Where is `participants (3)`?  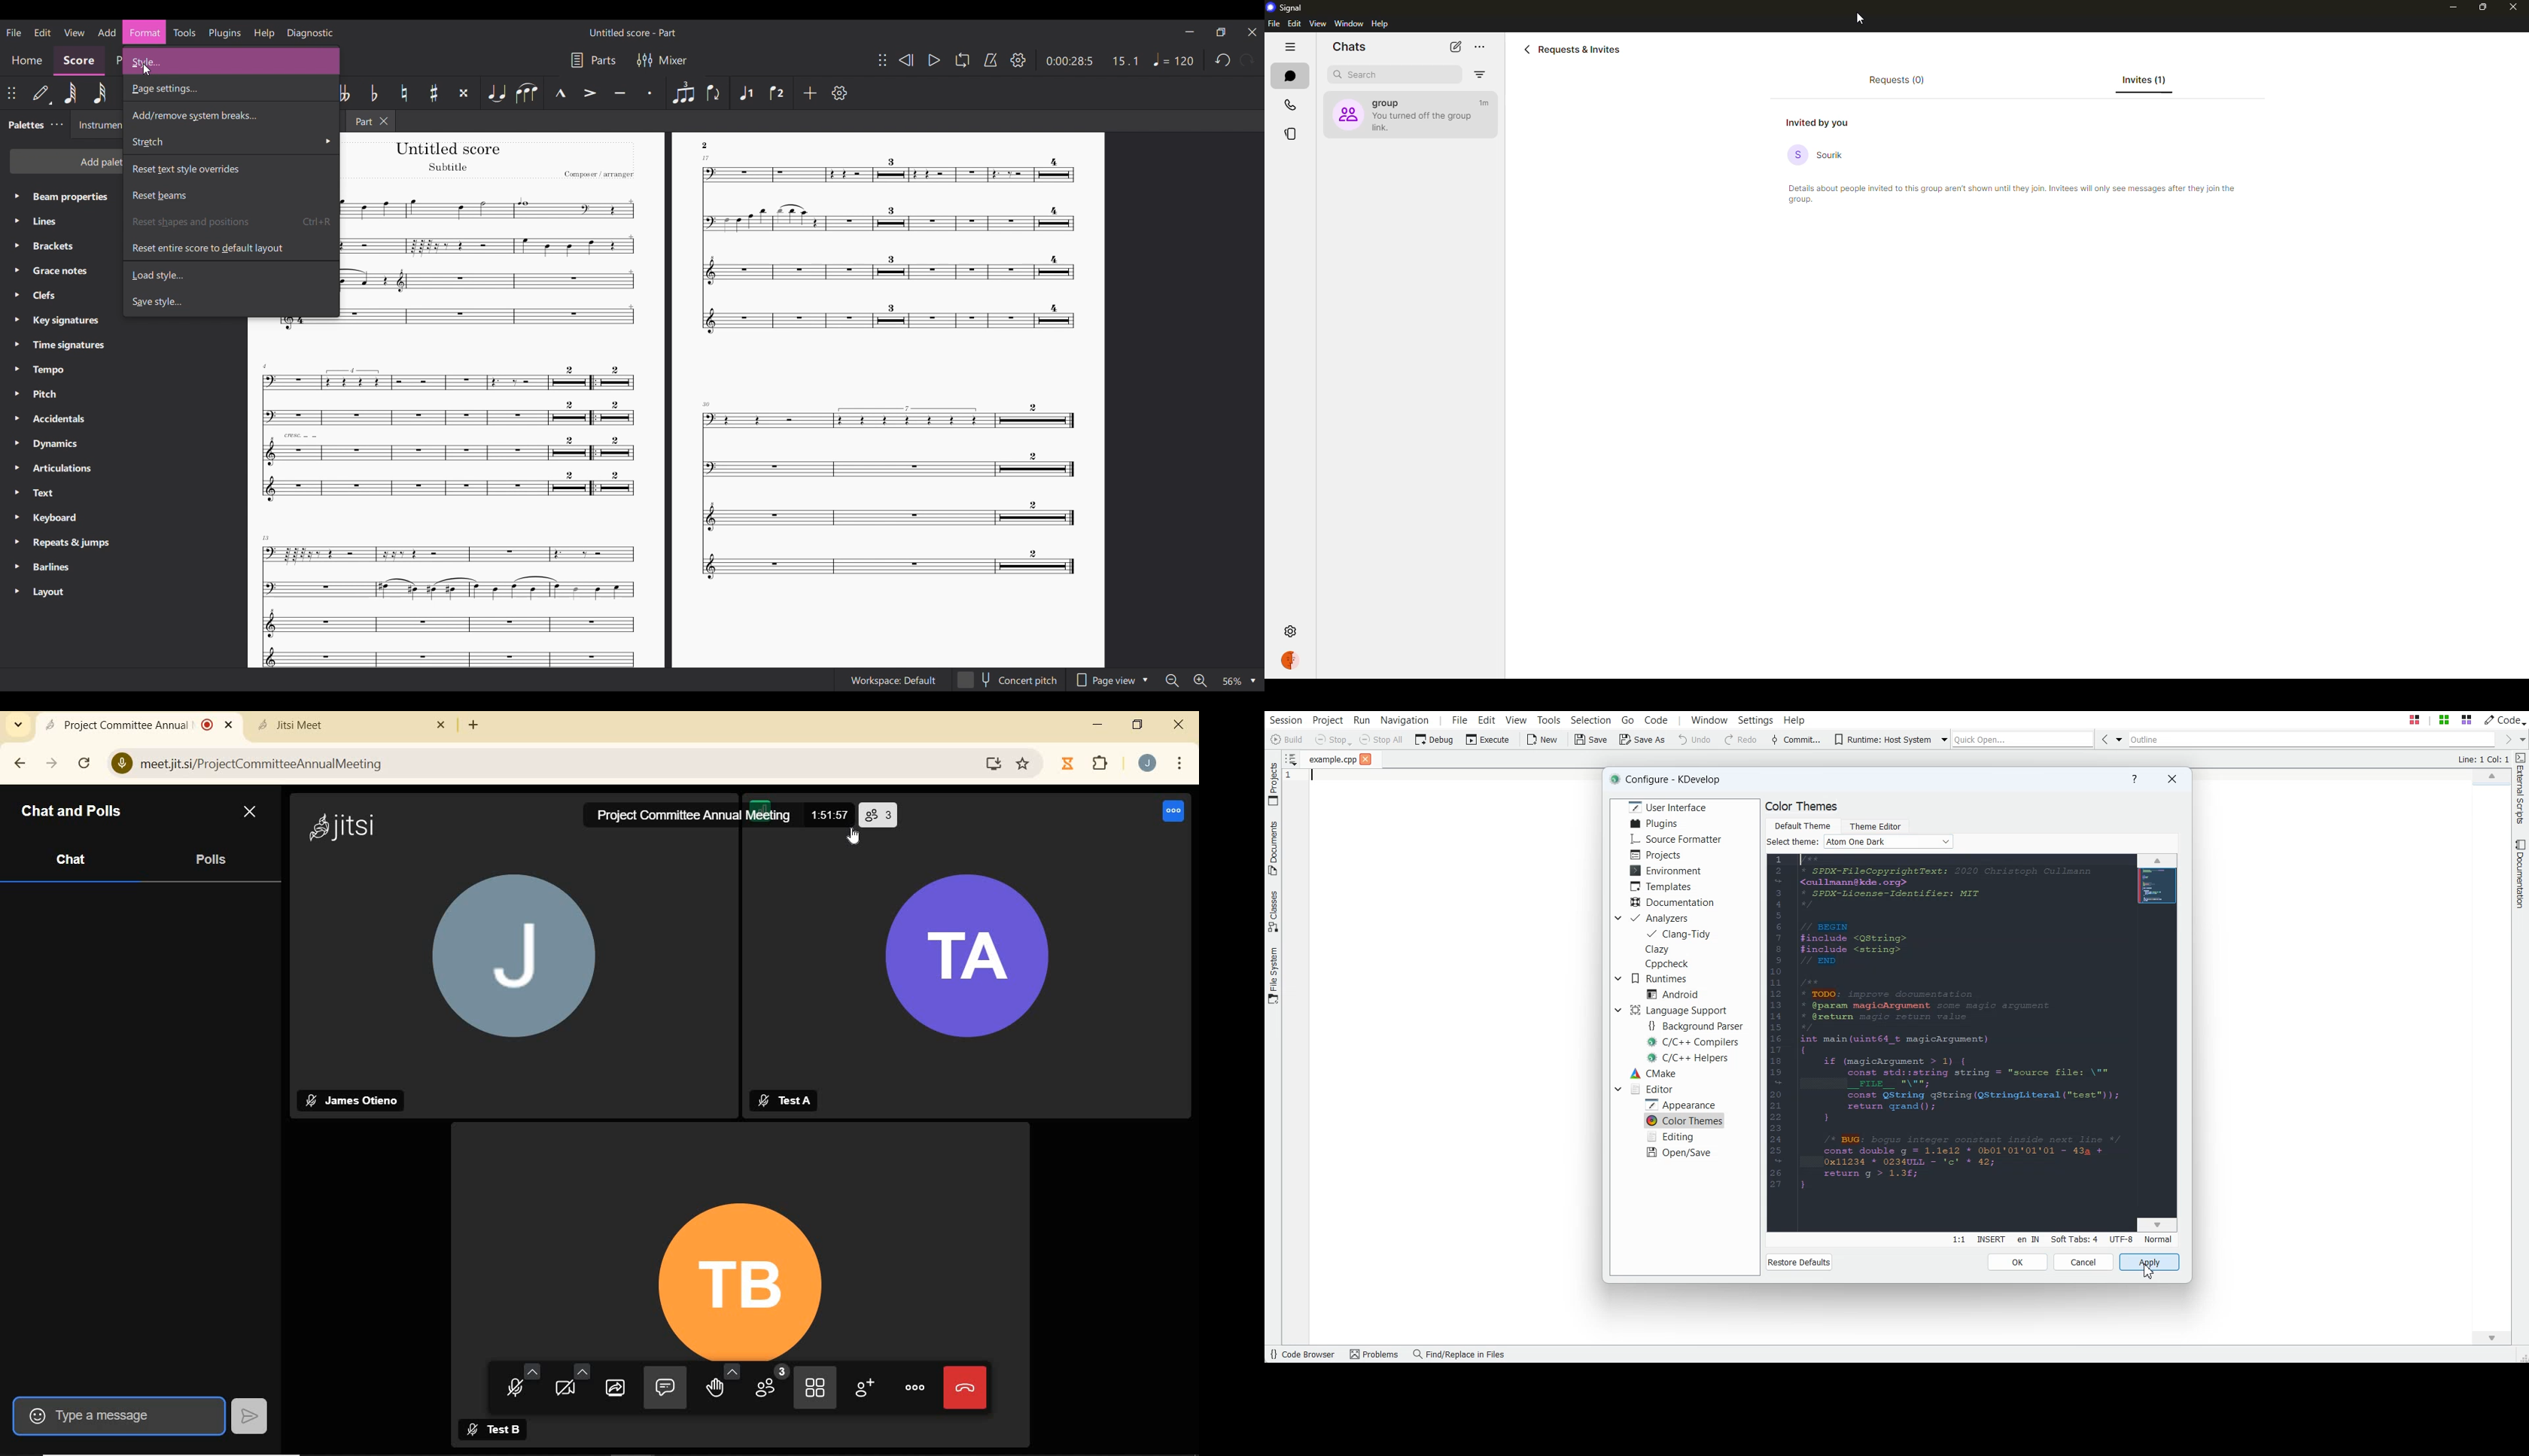
participants (3) is located at coordinates (878, 812).